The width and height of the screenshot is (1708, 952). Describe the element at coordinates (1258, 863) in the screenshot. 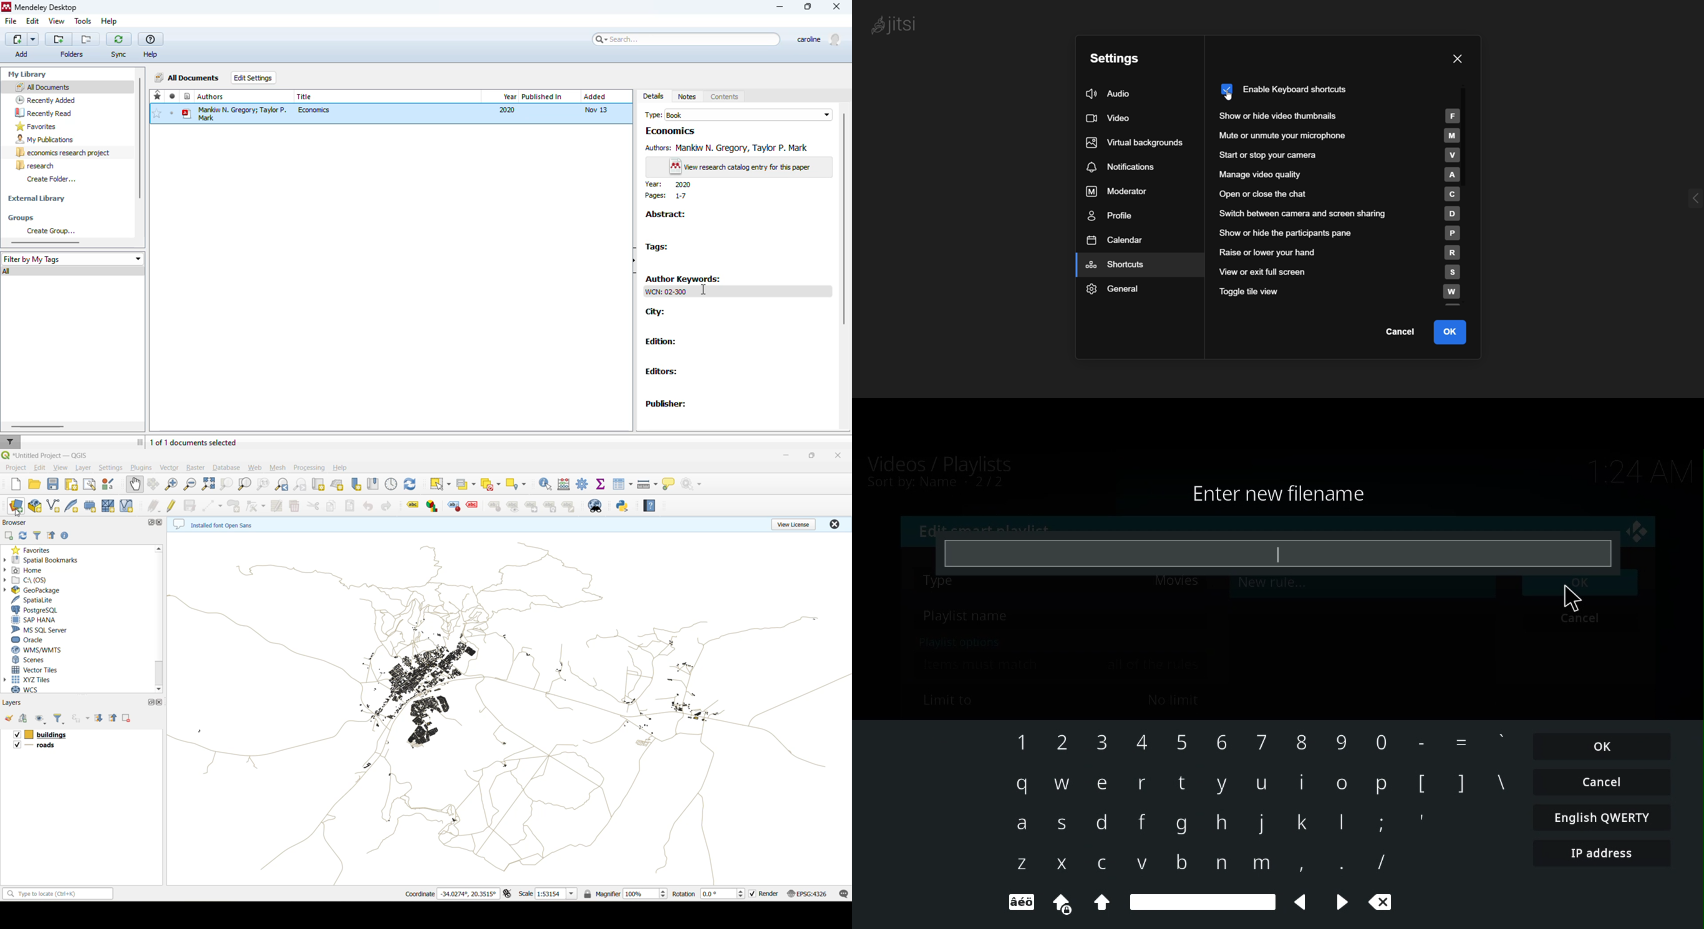

I see `m` at that location.